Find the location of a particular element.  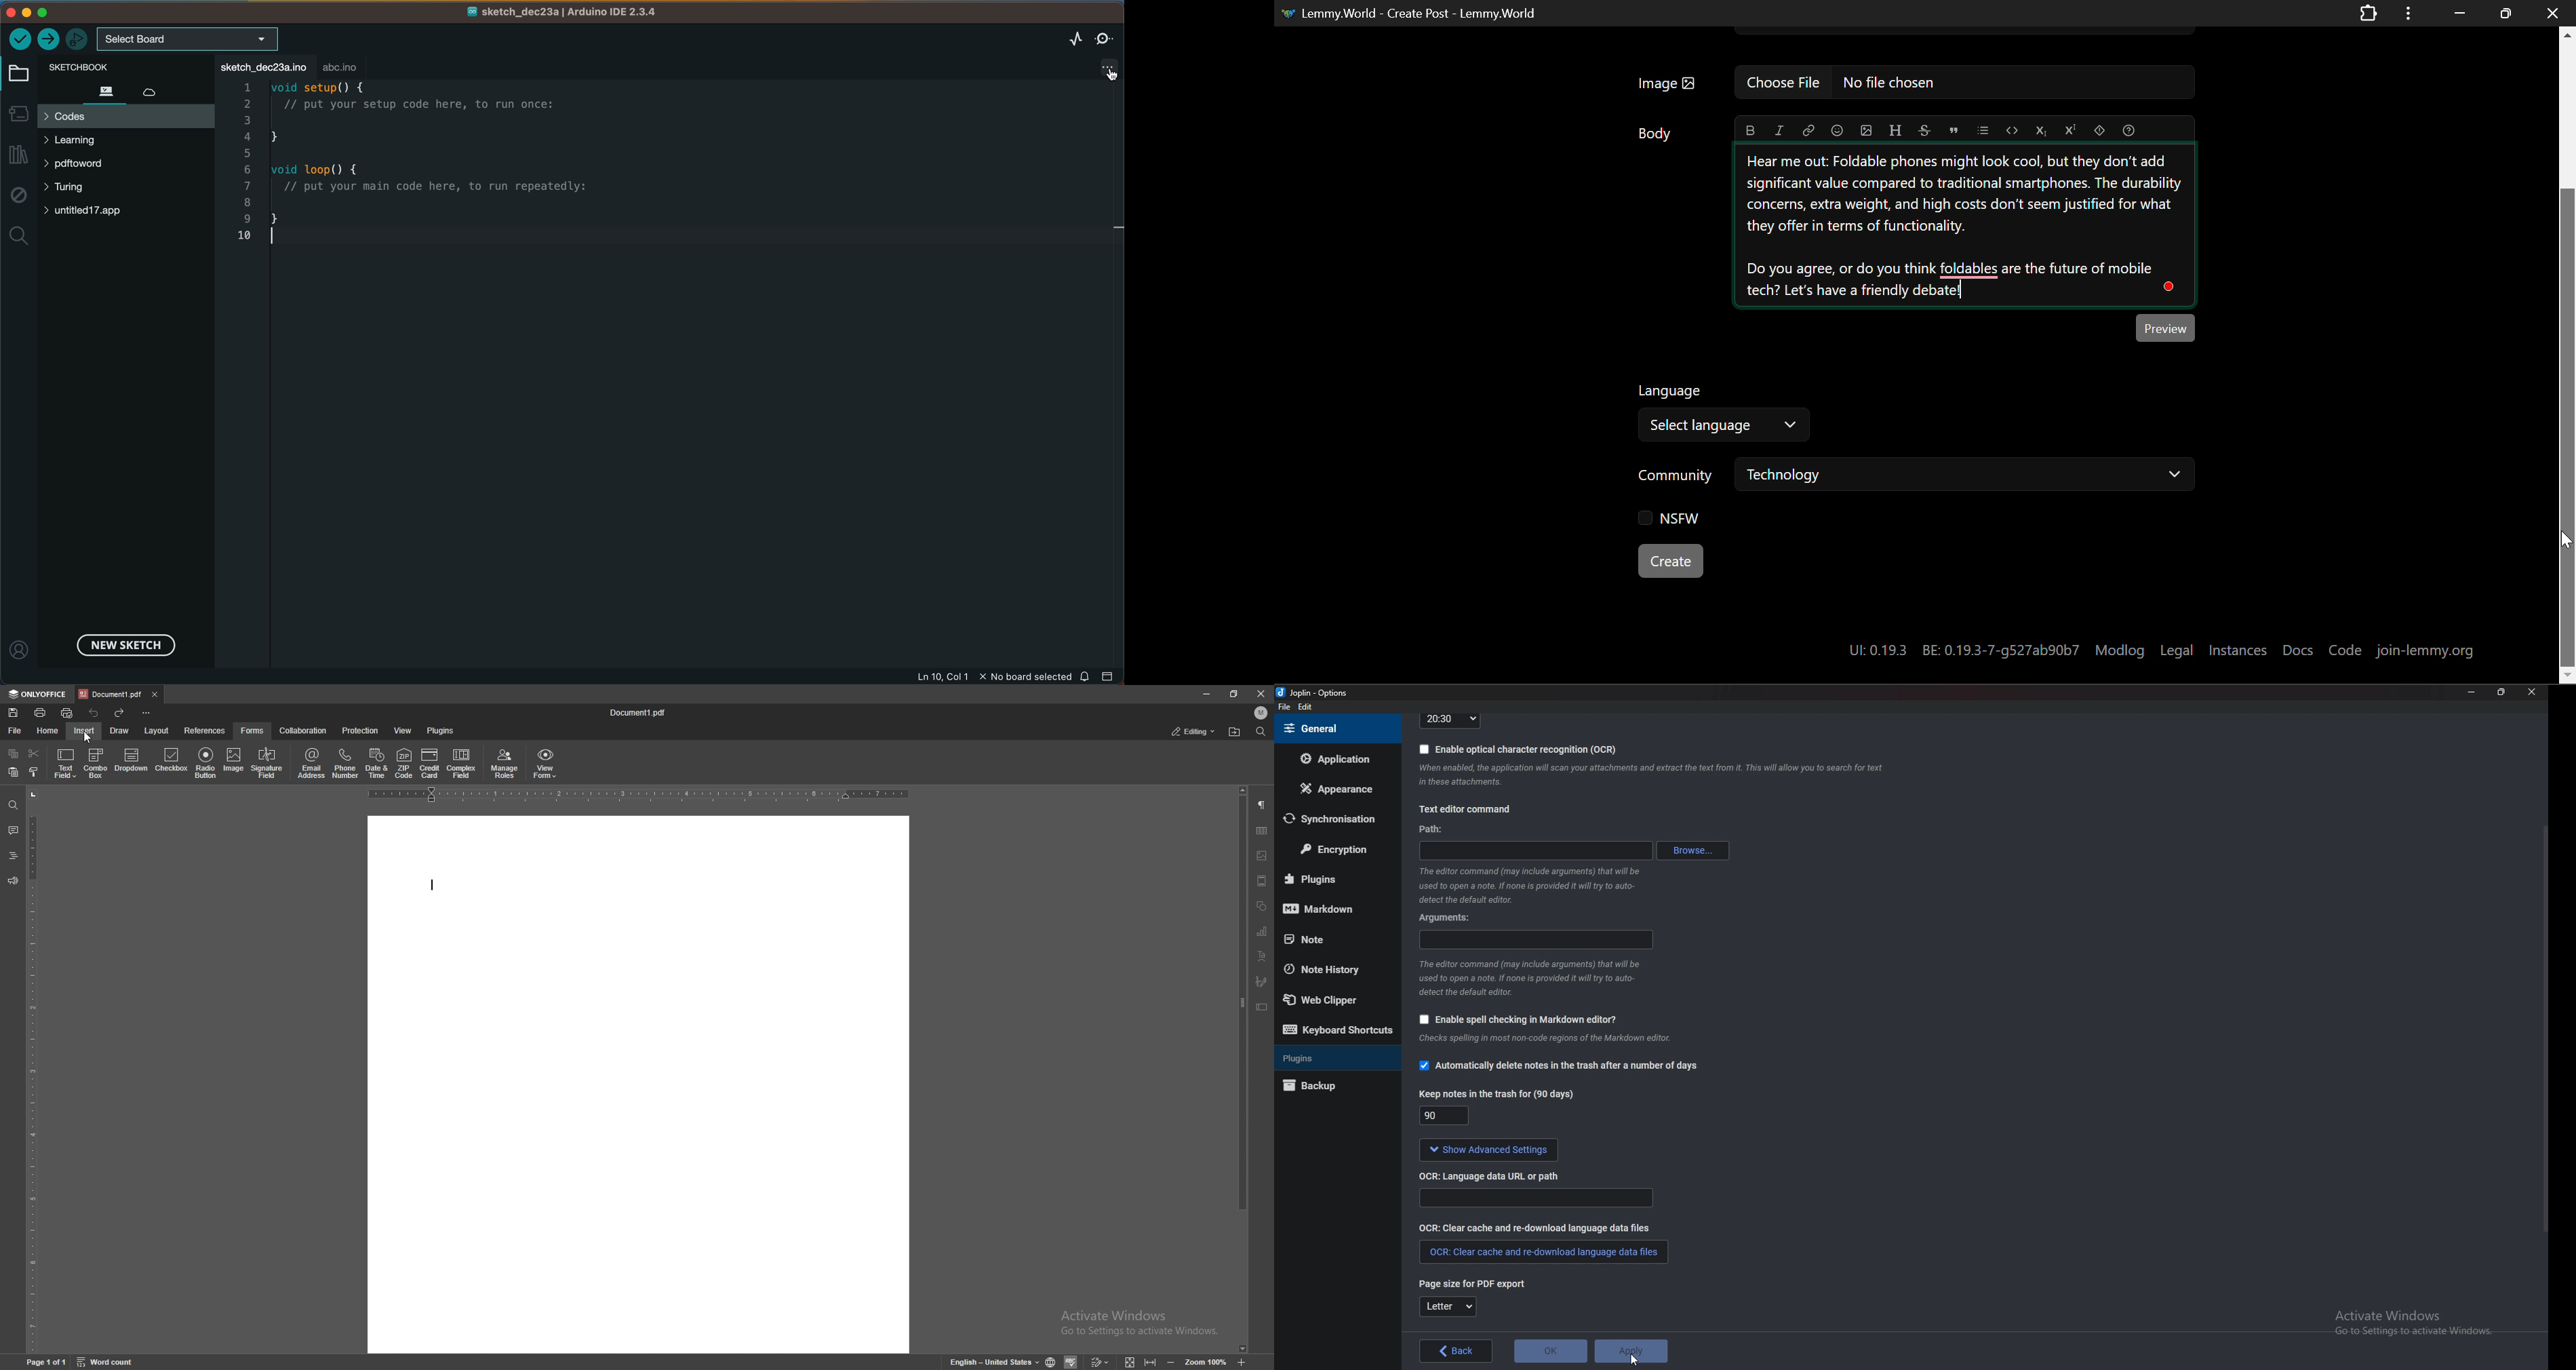

minimize is located at coordinates (1204, 693).